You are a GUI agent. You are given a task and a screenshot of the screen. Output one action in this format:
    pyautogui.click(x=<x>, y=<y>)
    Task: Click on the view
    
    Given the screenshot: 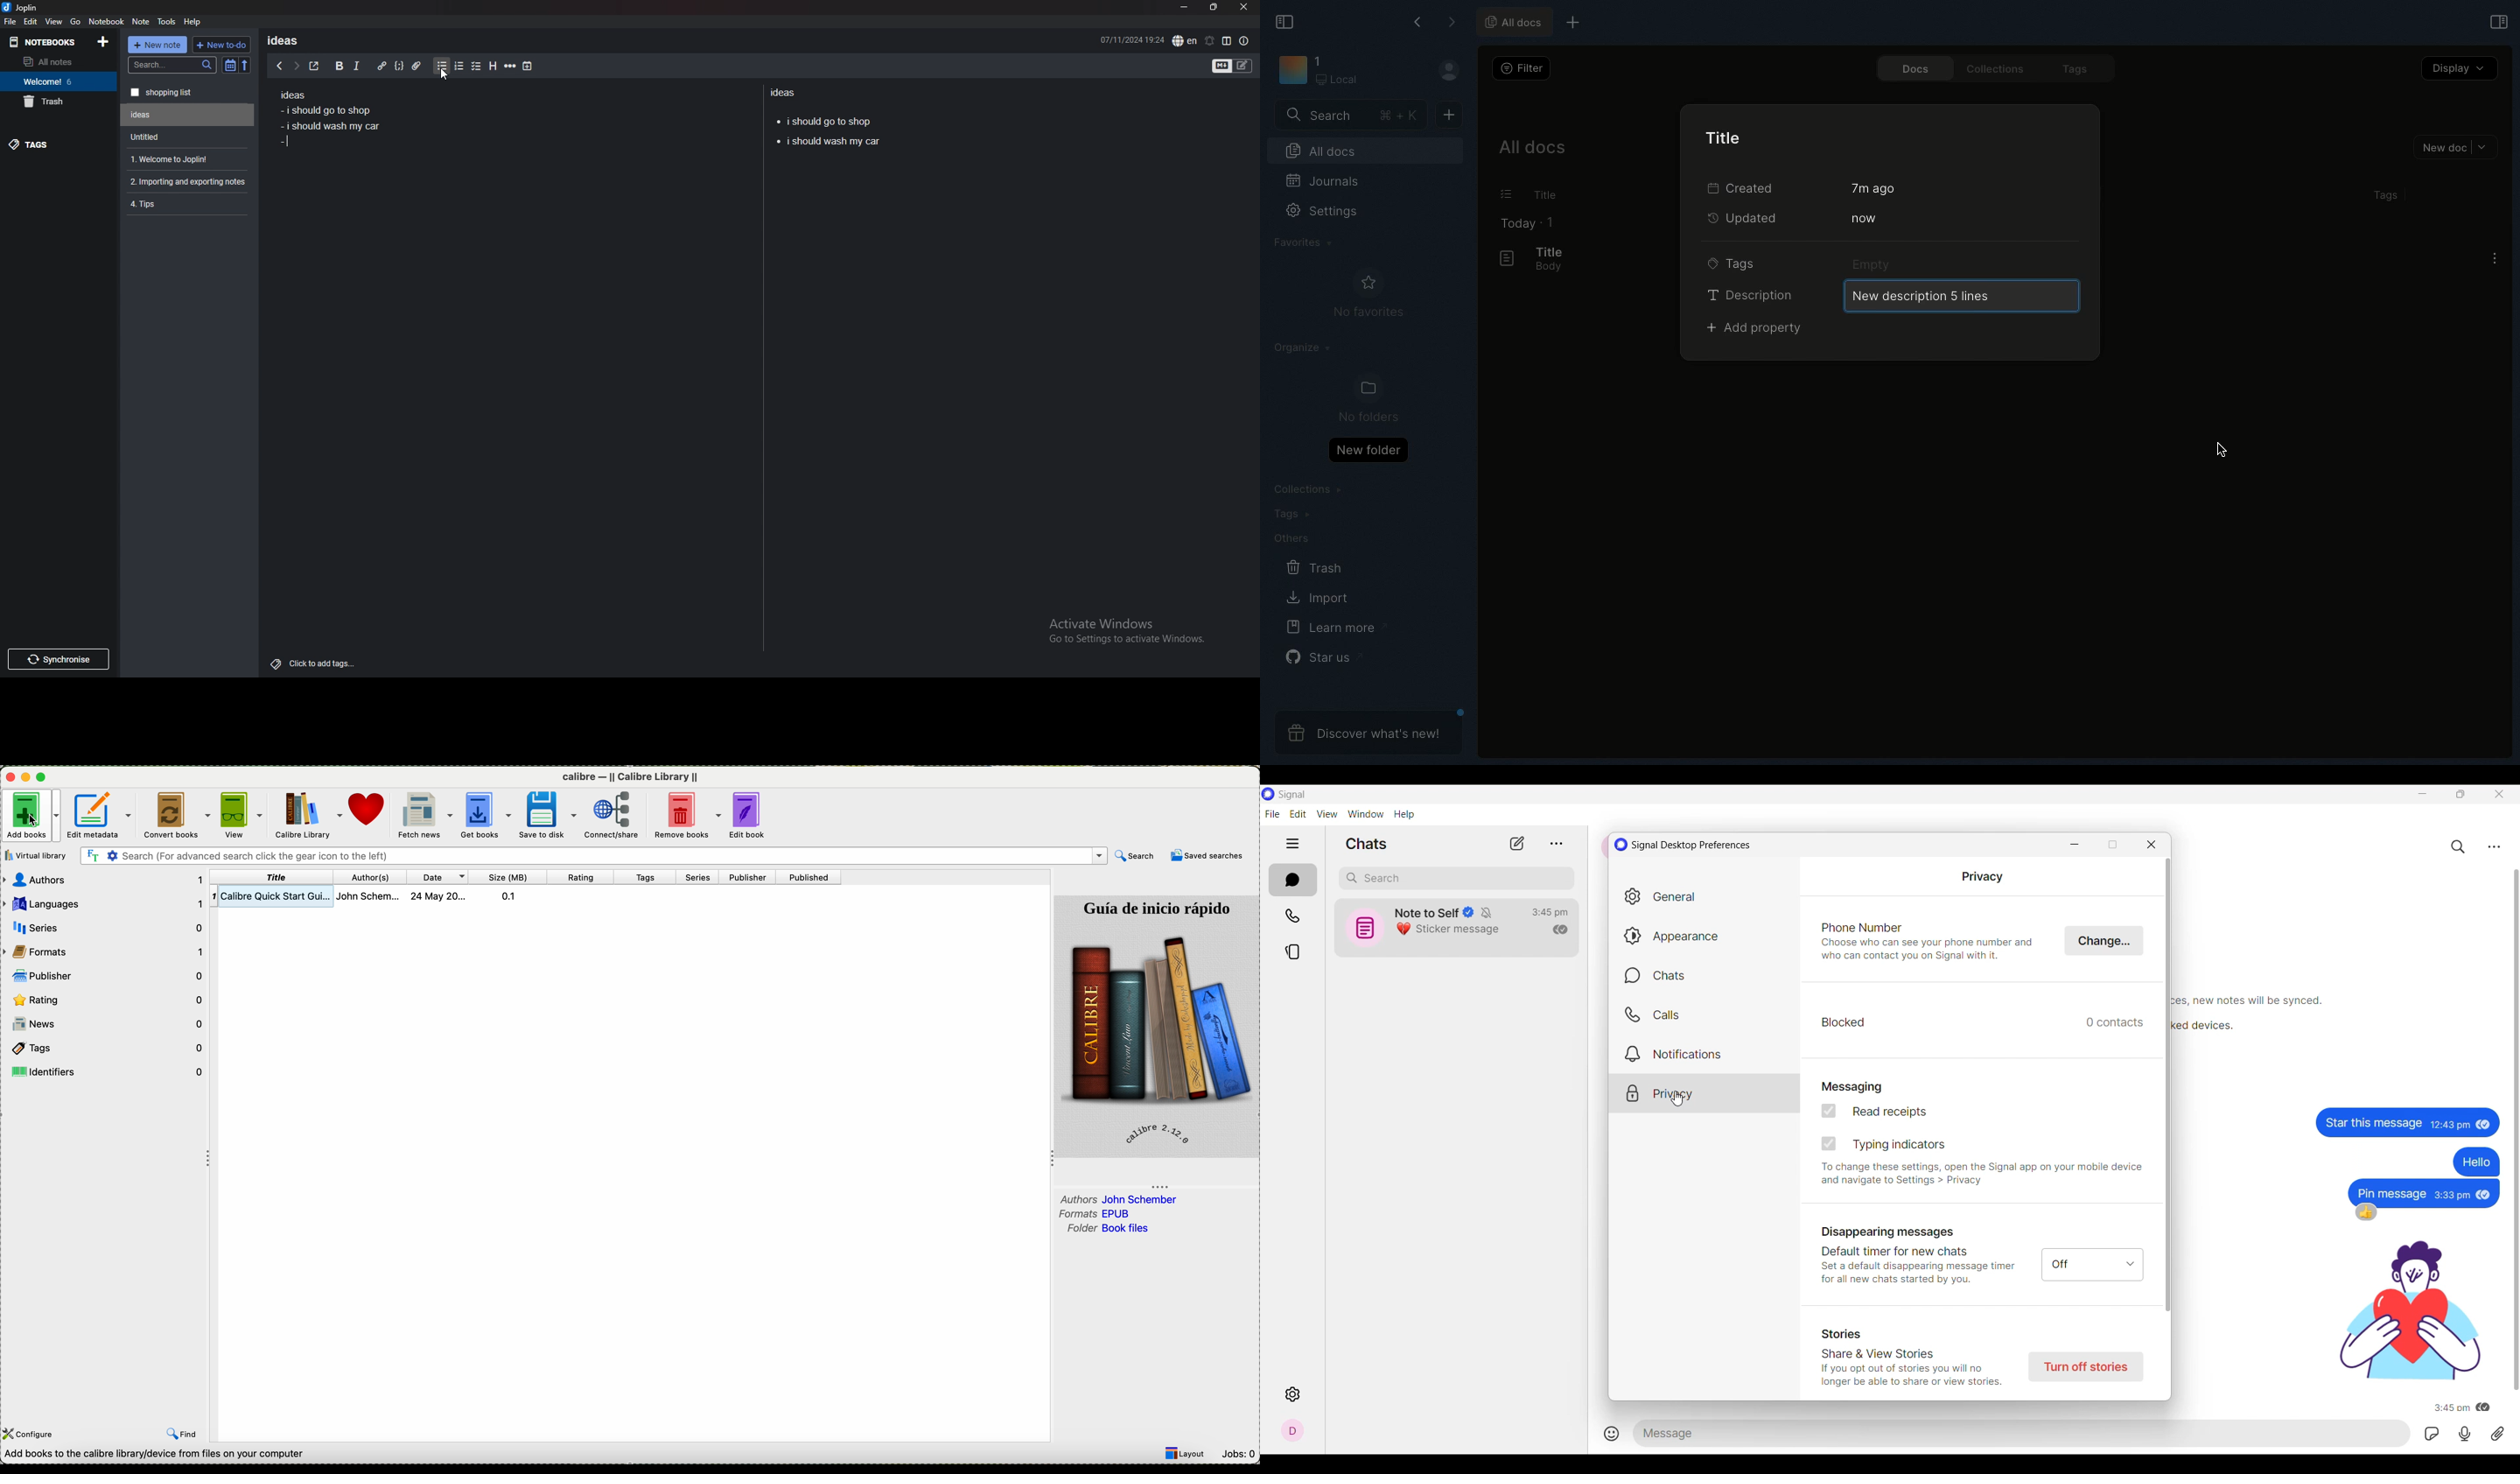 What is the action you would take?
    pyautogui.click(x=54, y=21)
    